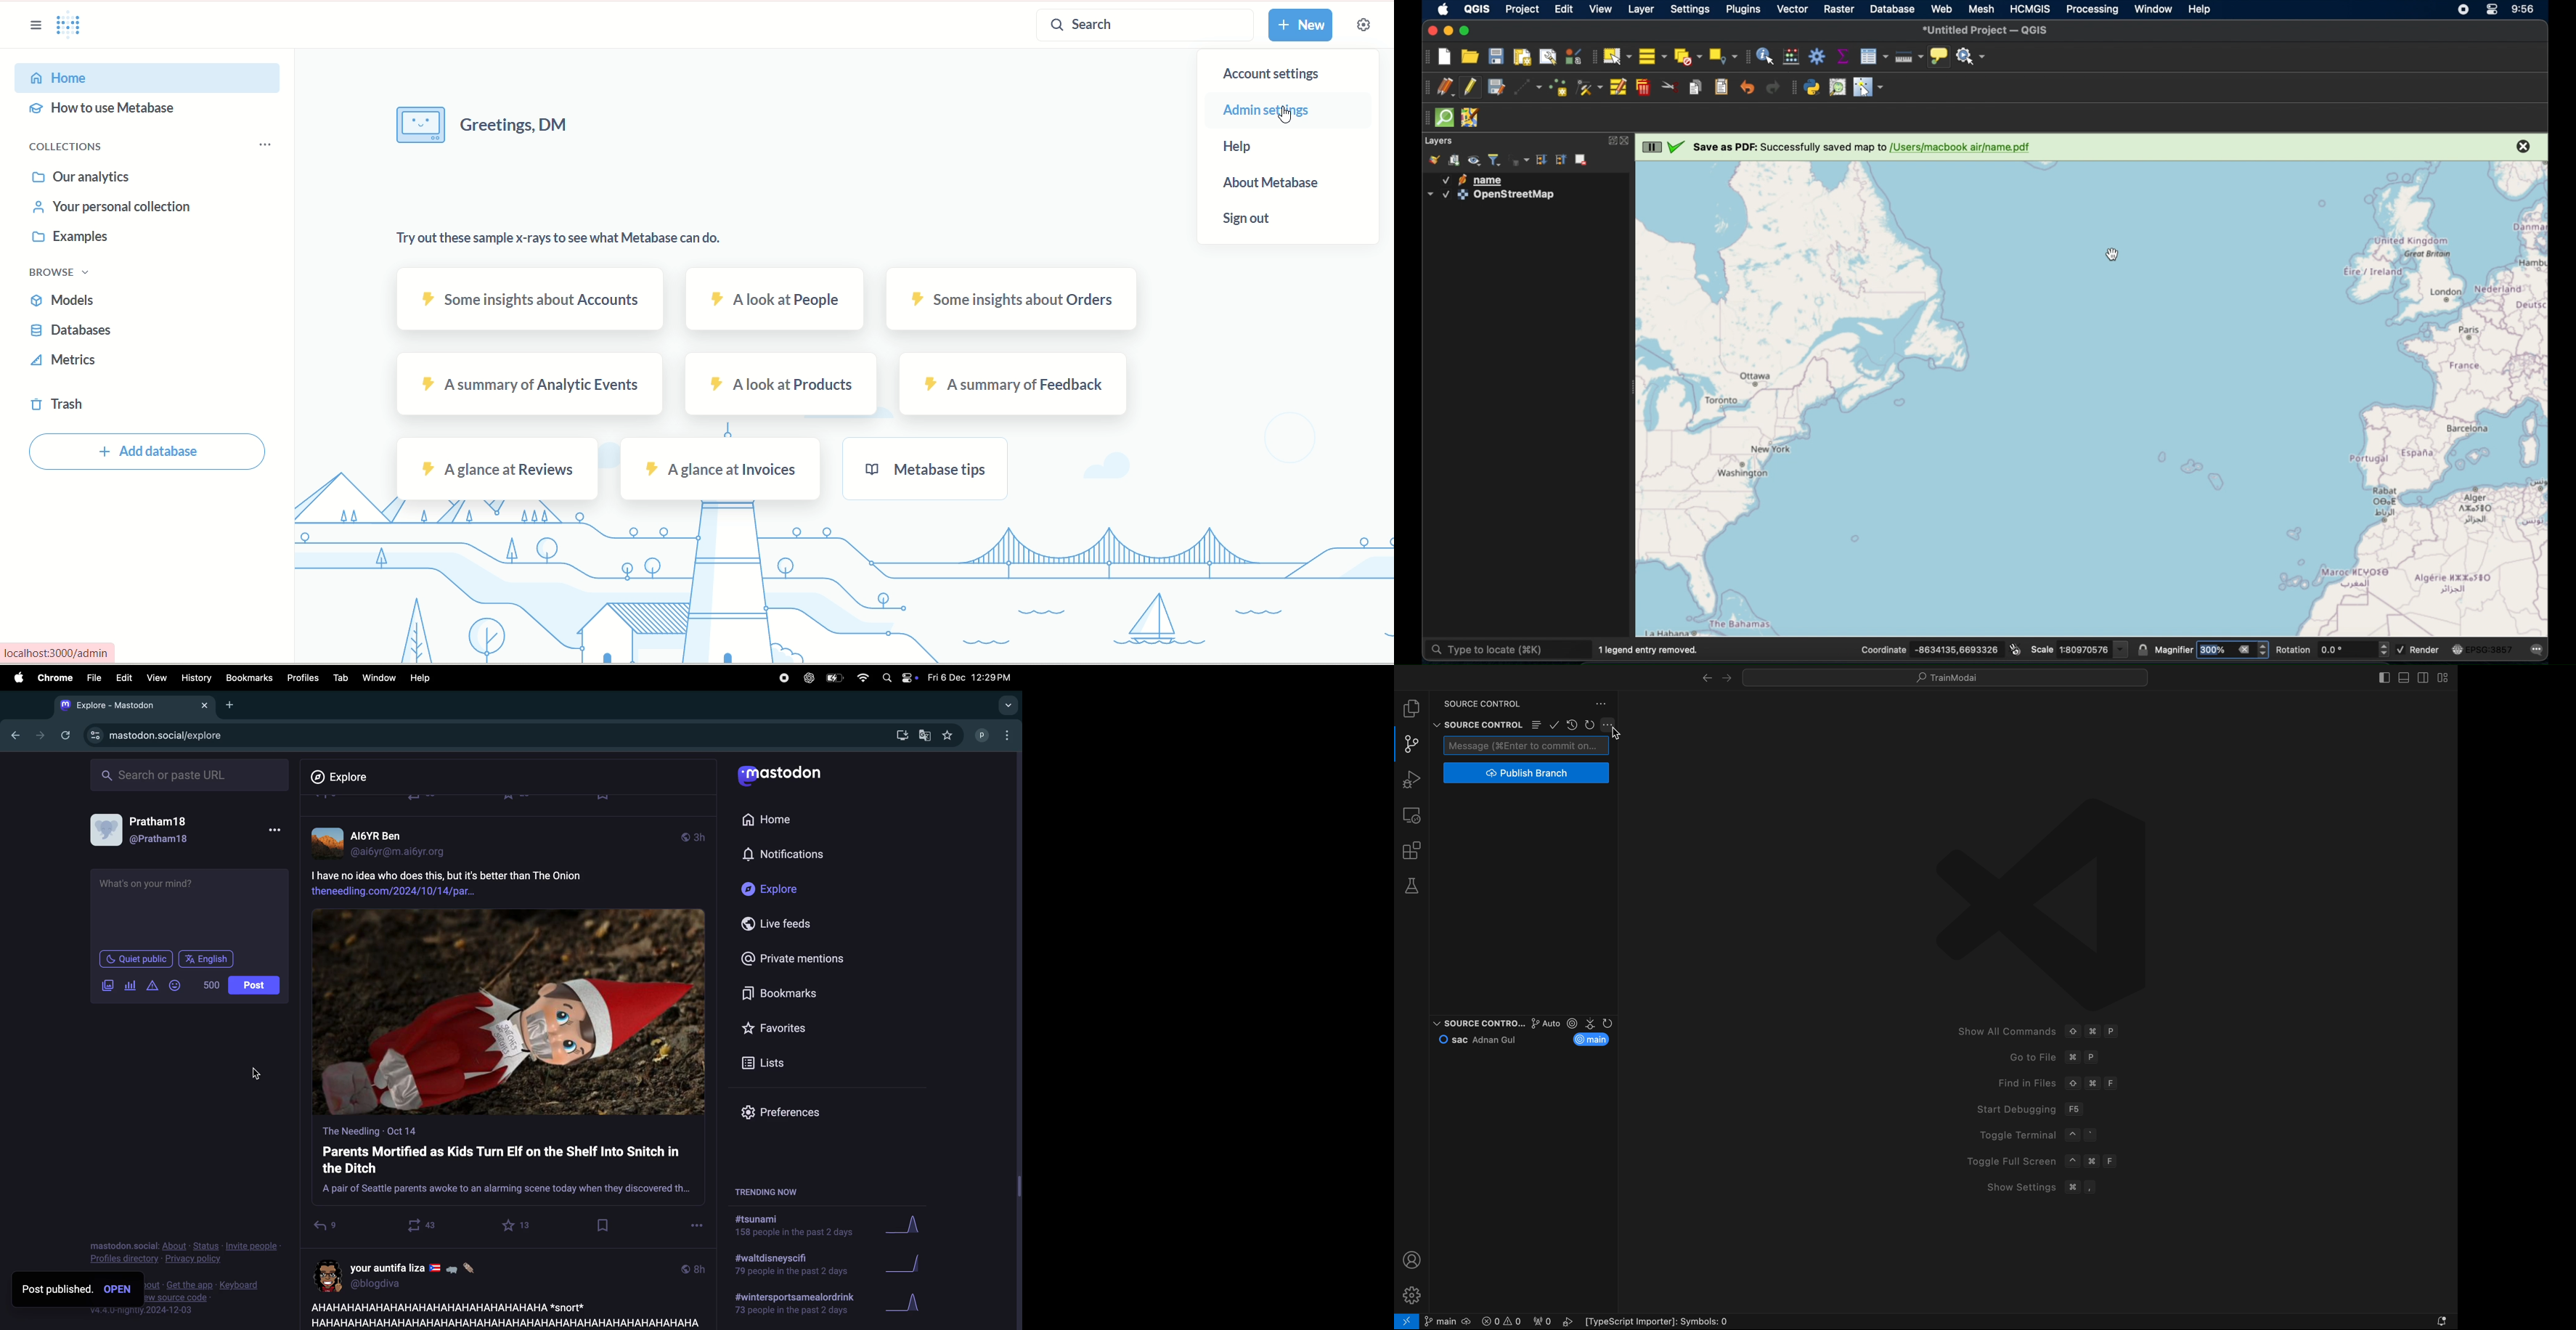 The image size is (2576, 1344). Describe the element at coordinates (1496, 57) in the screenshot. I see `save project` at that location.